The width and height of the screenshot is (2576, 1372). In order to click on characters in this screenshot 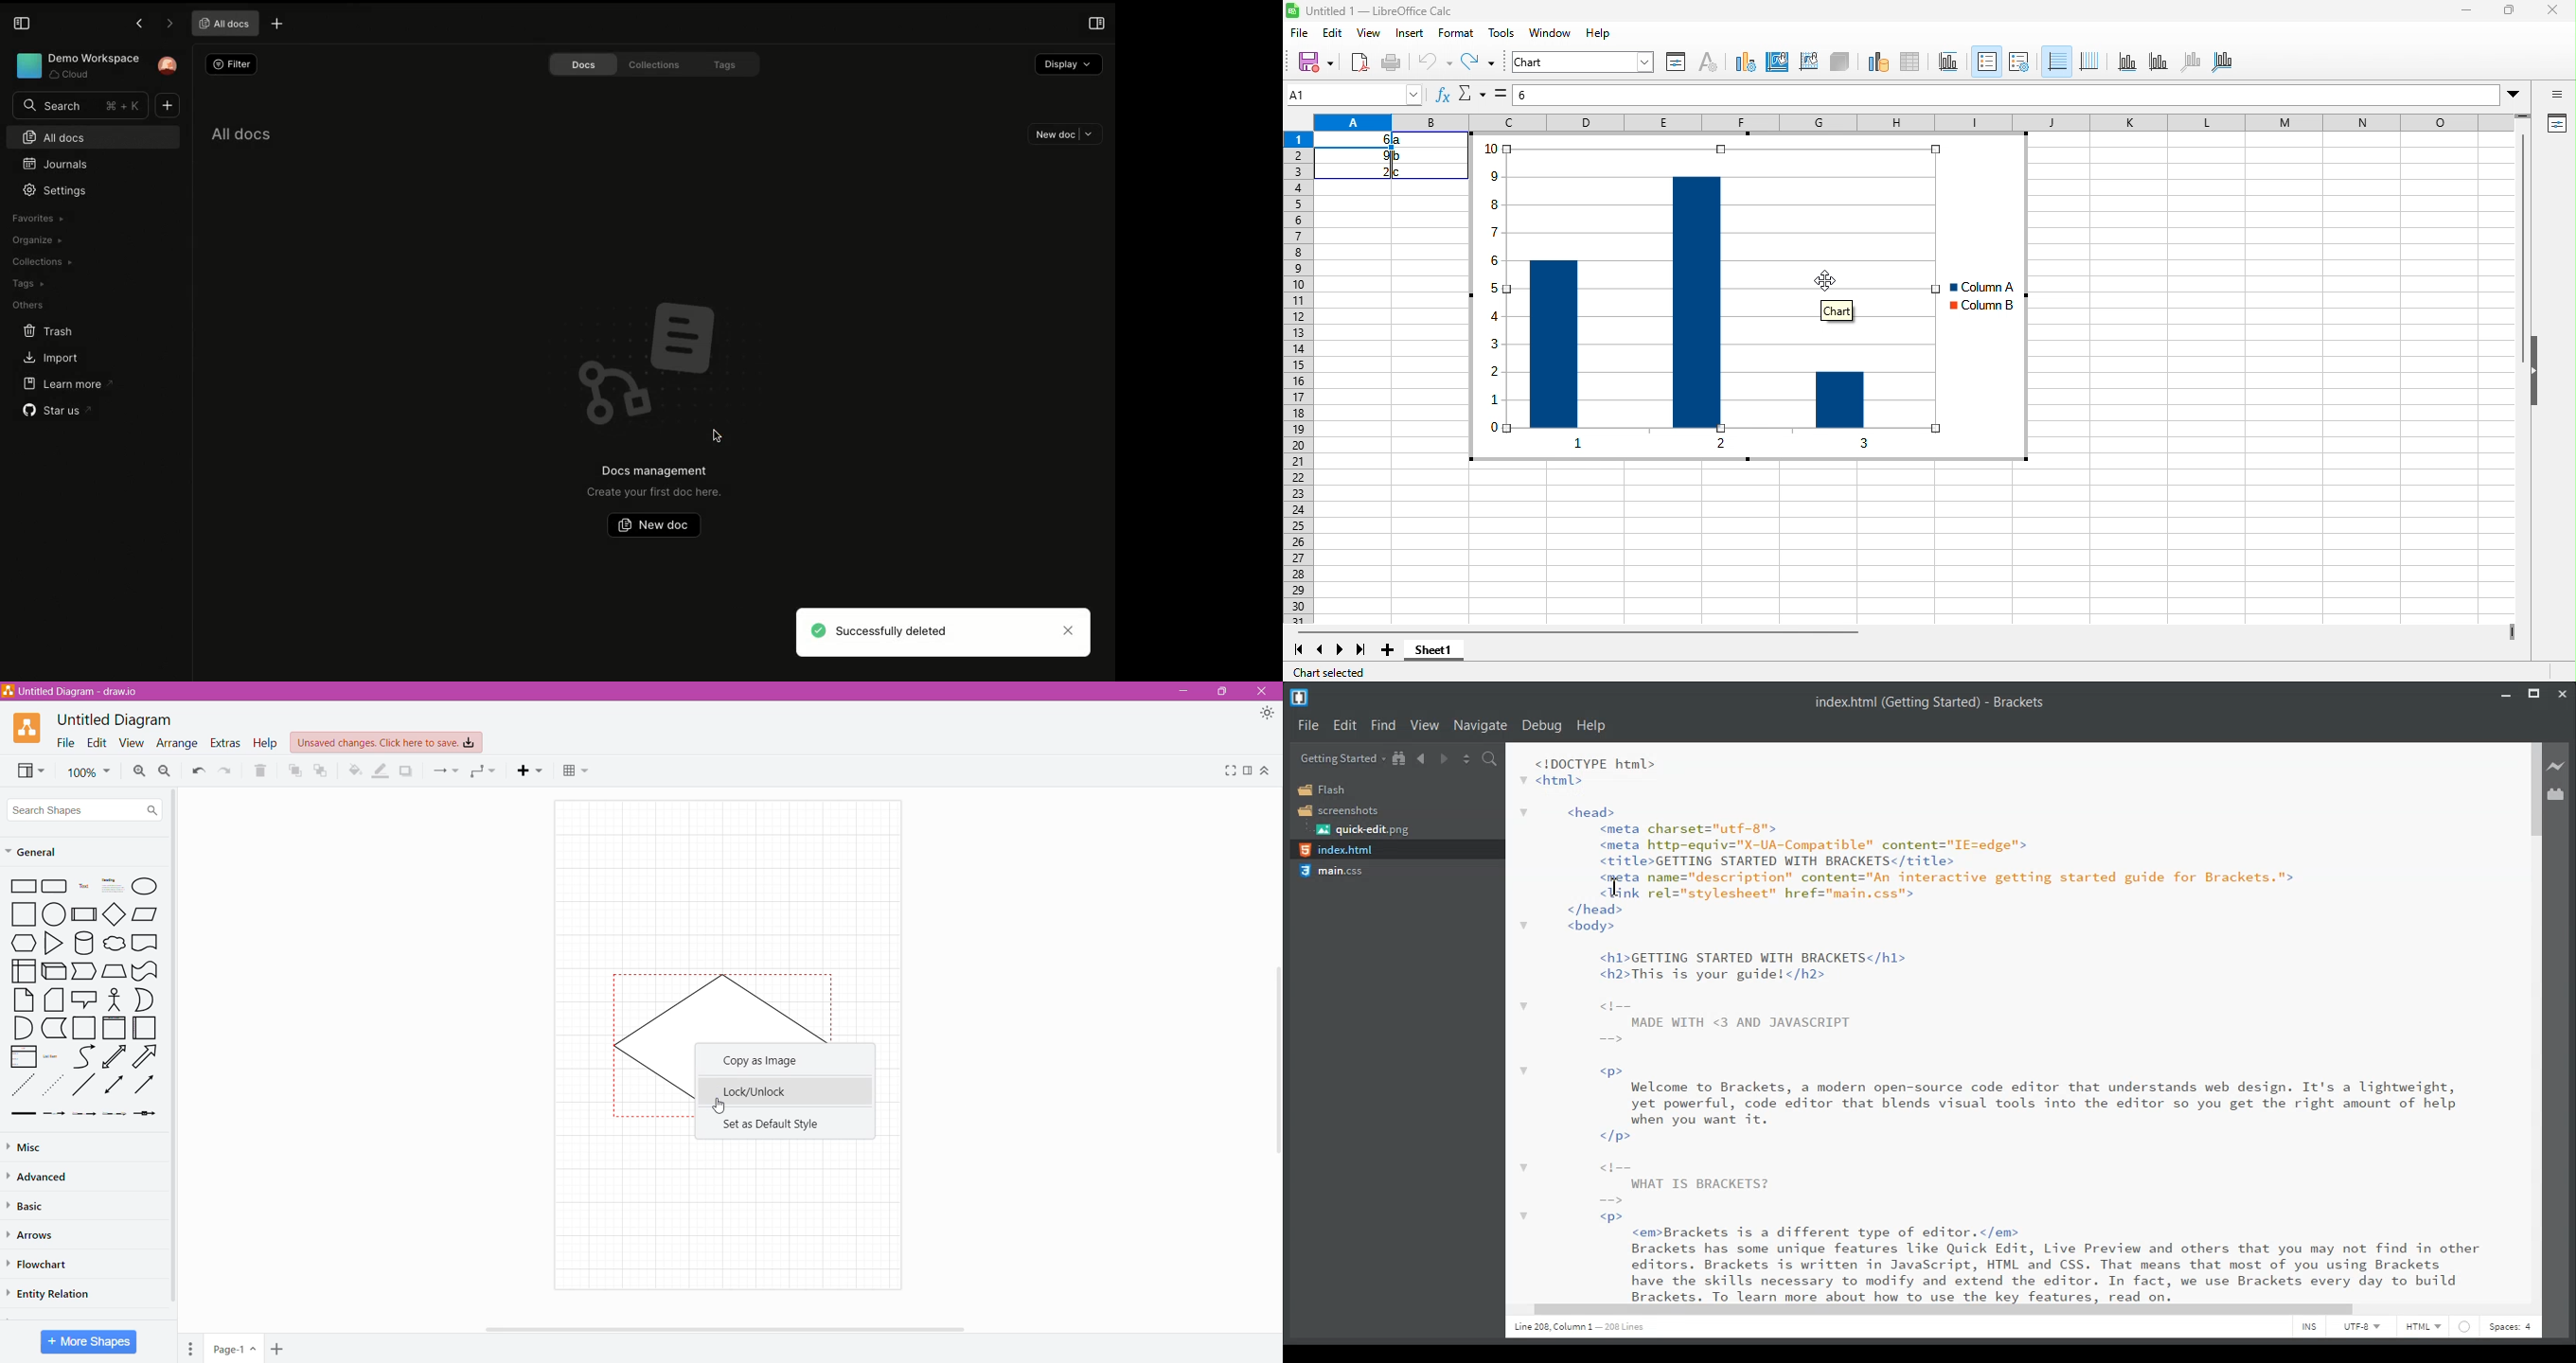, I will do `click(1707, 61)`.